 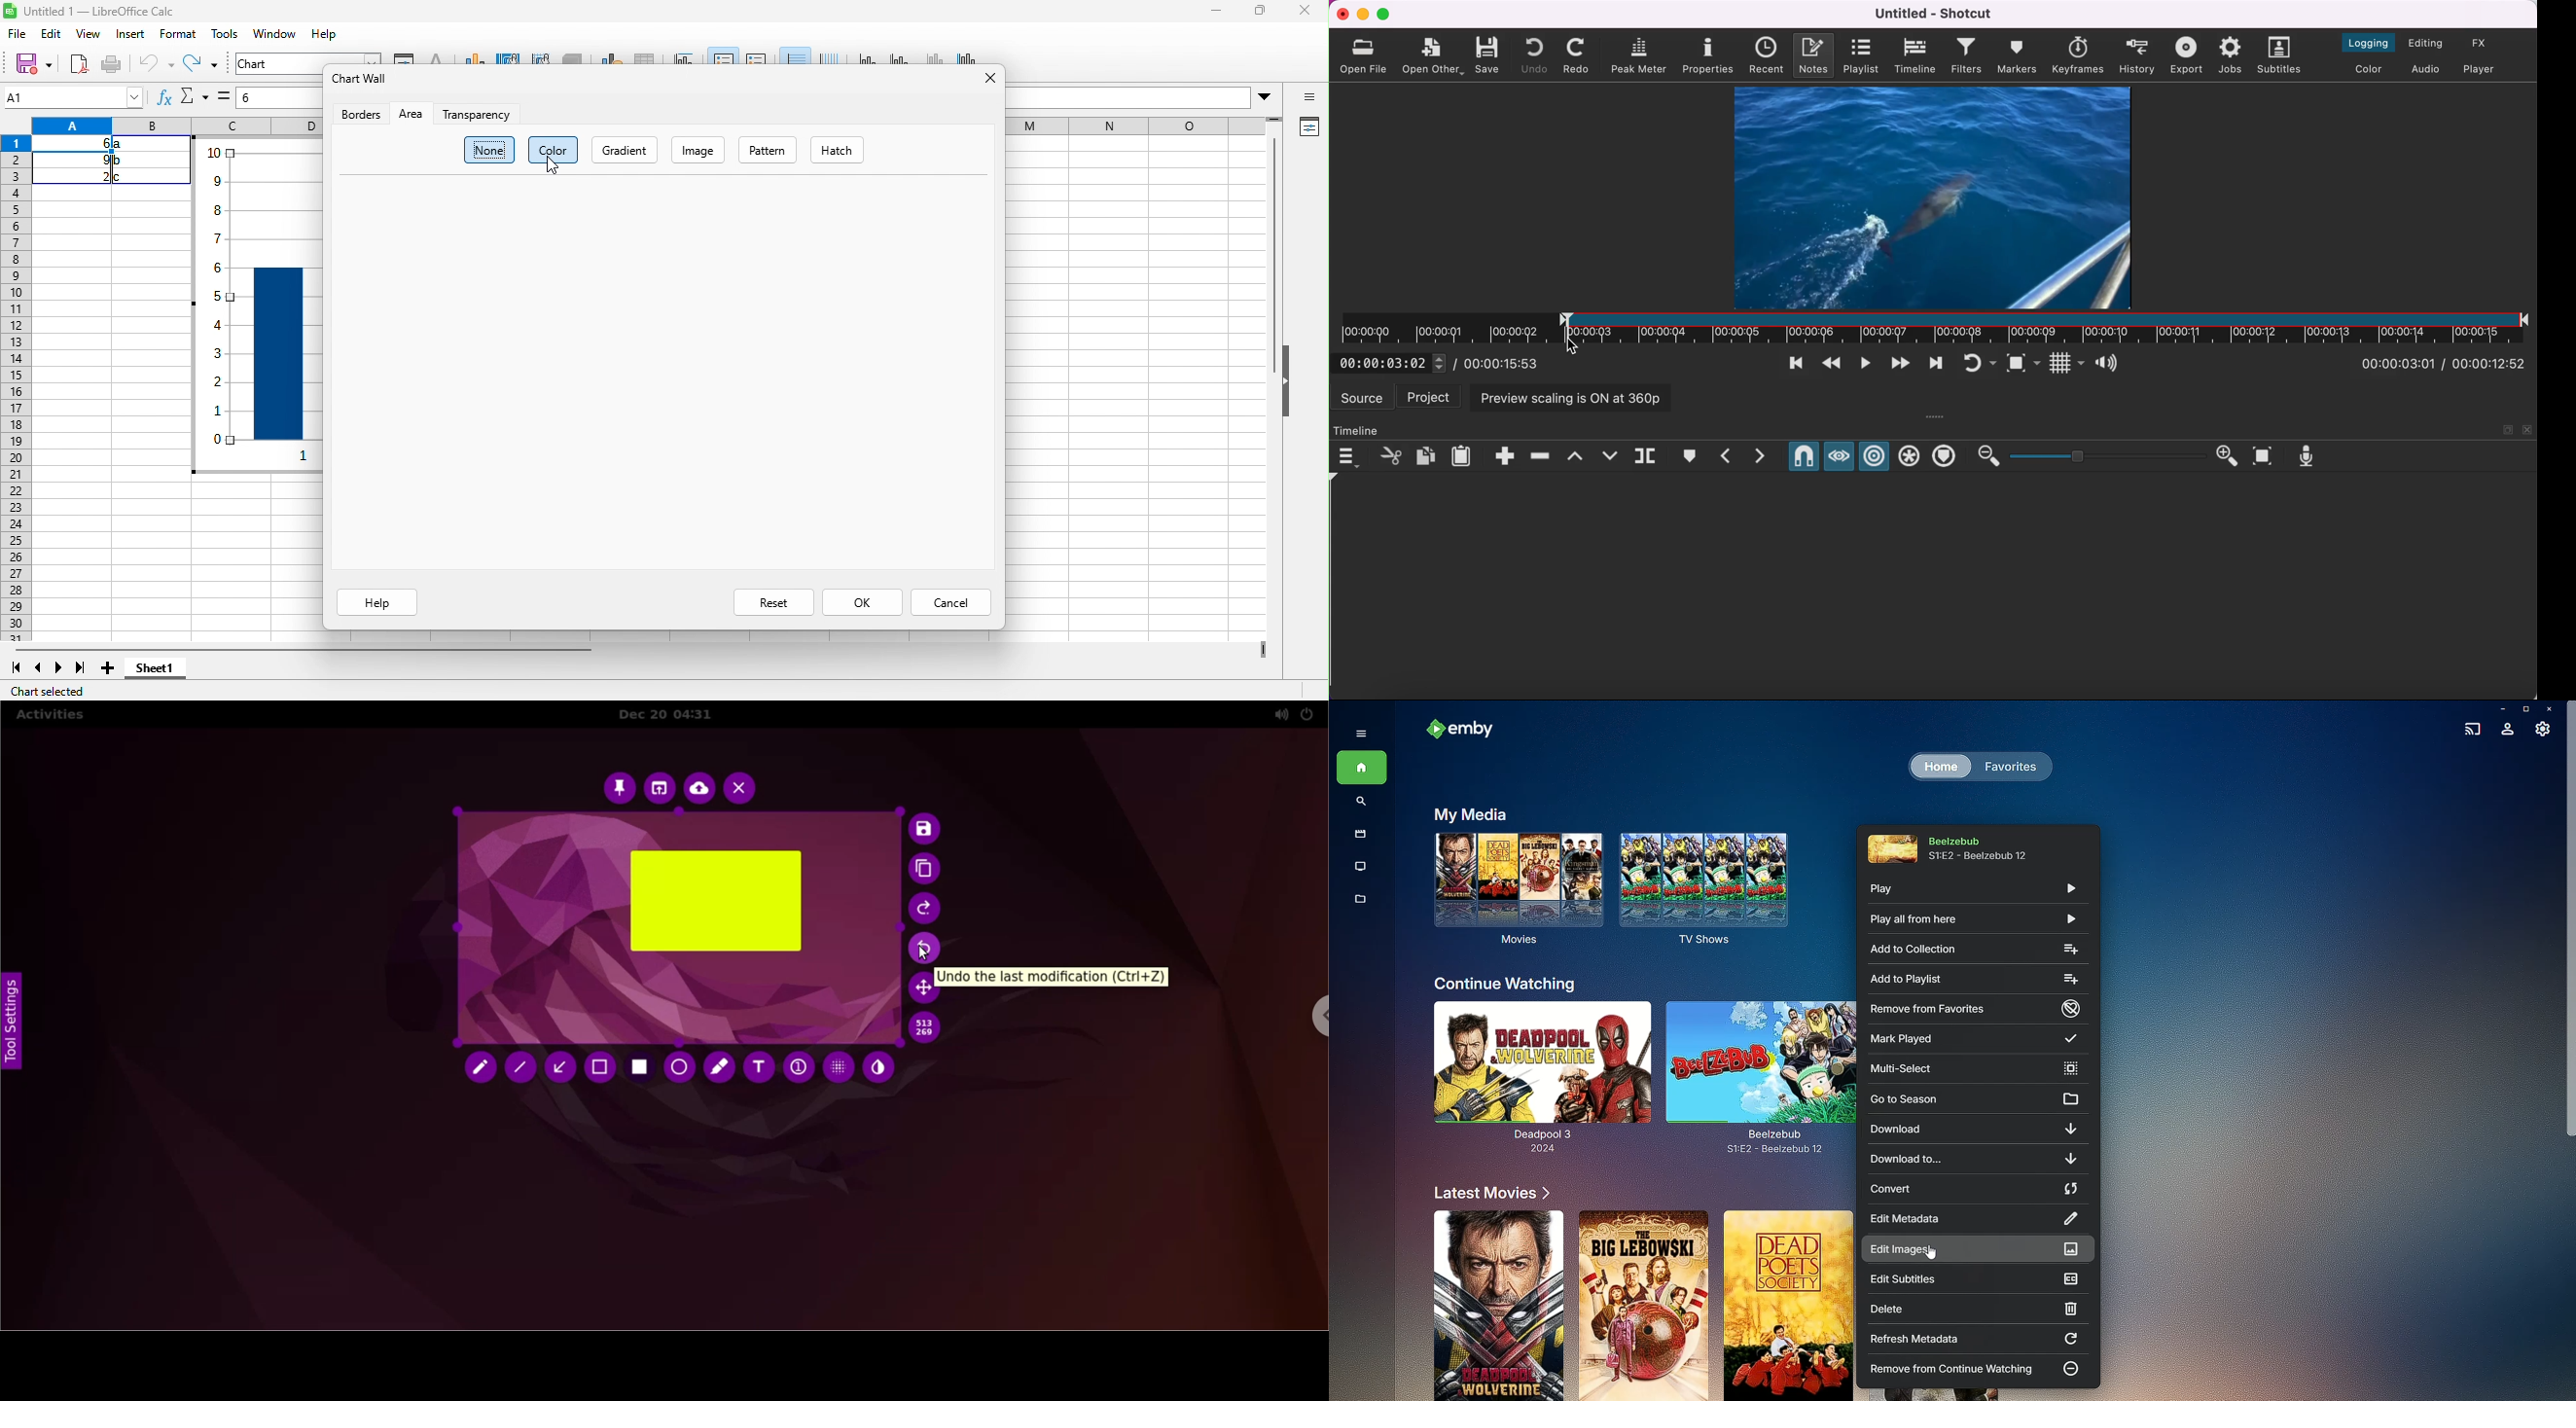 What do you see at coordinates (1259, 12) in the screenshot?
I see `maximize` at bounding box center [1259, 12].